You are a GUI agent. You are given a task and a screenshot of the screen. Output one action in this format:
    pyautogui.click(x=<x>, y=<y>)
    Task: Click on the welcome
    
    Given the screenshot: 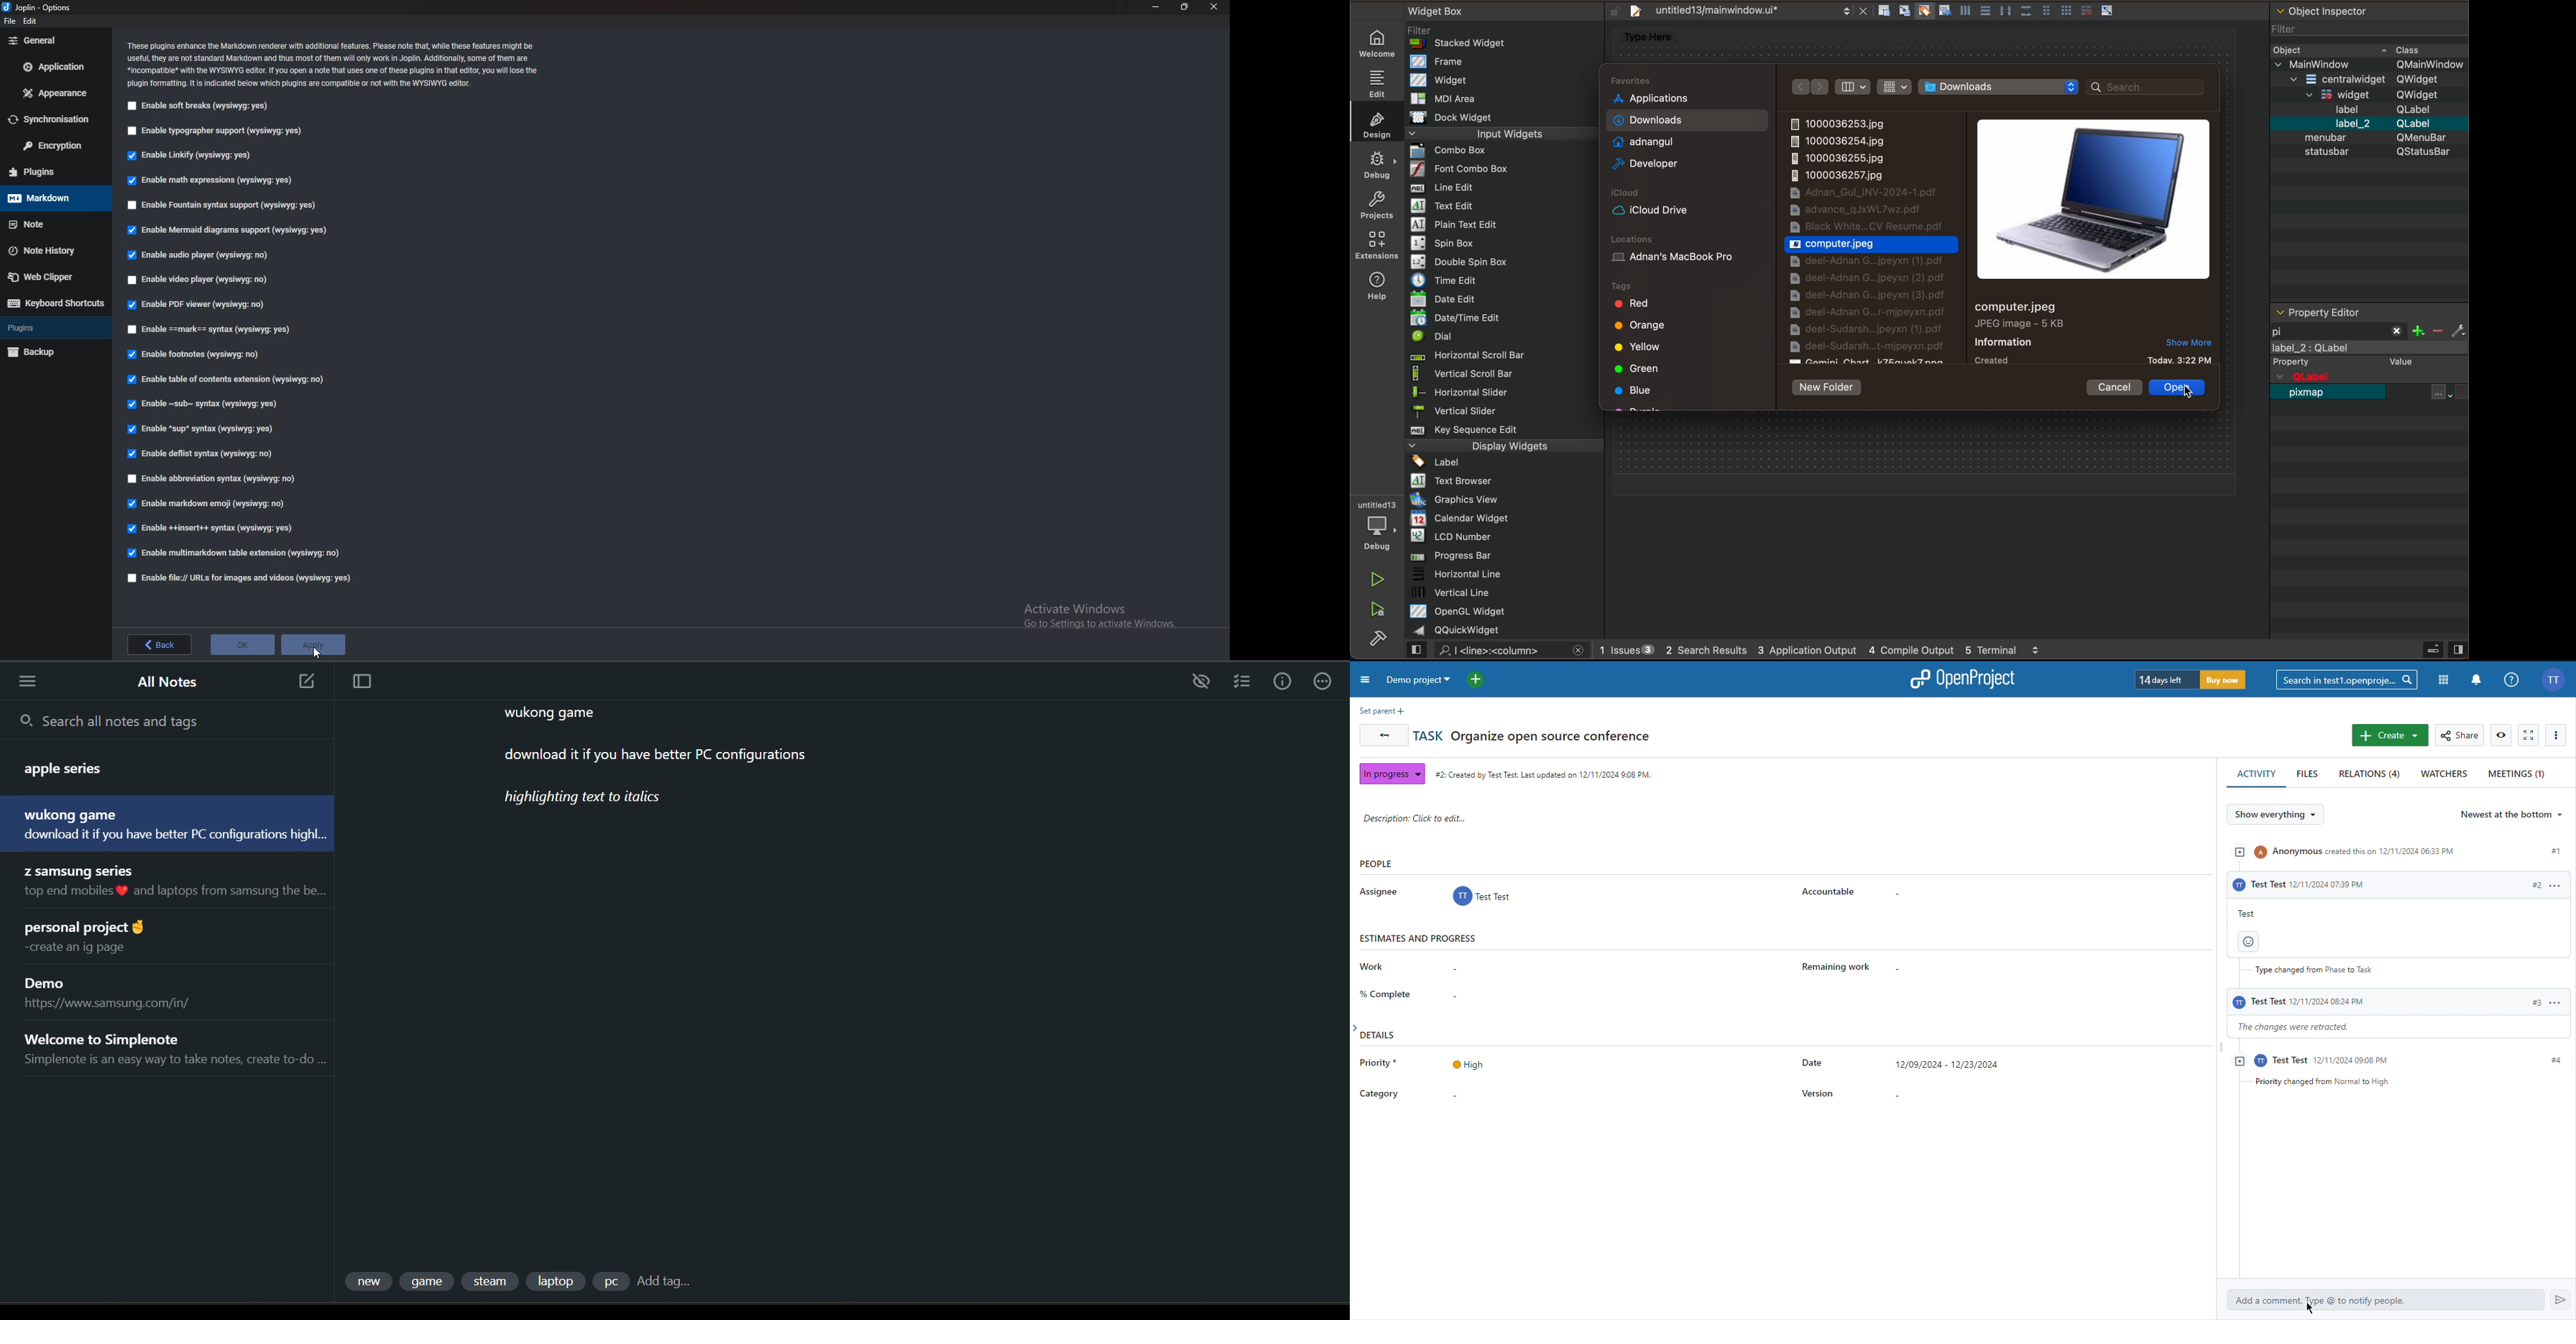 What is the action you would take?
    pyautogui.click(x=1378, y=43)
    